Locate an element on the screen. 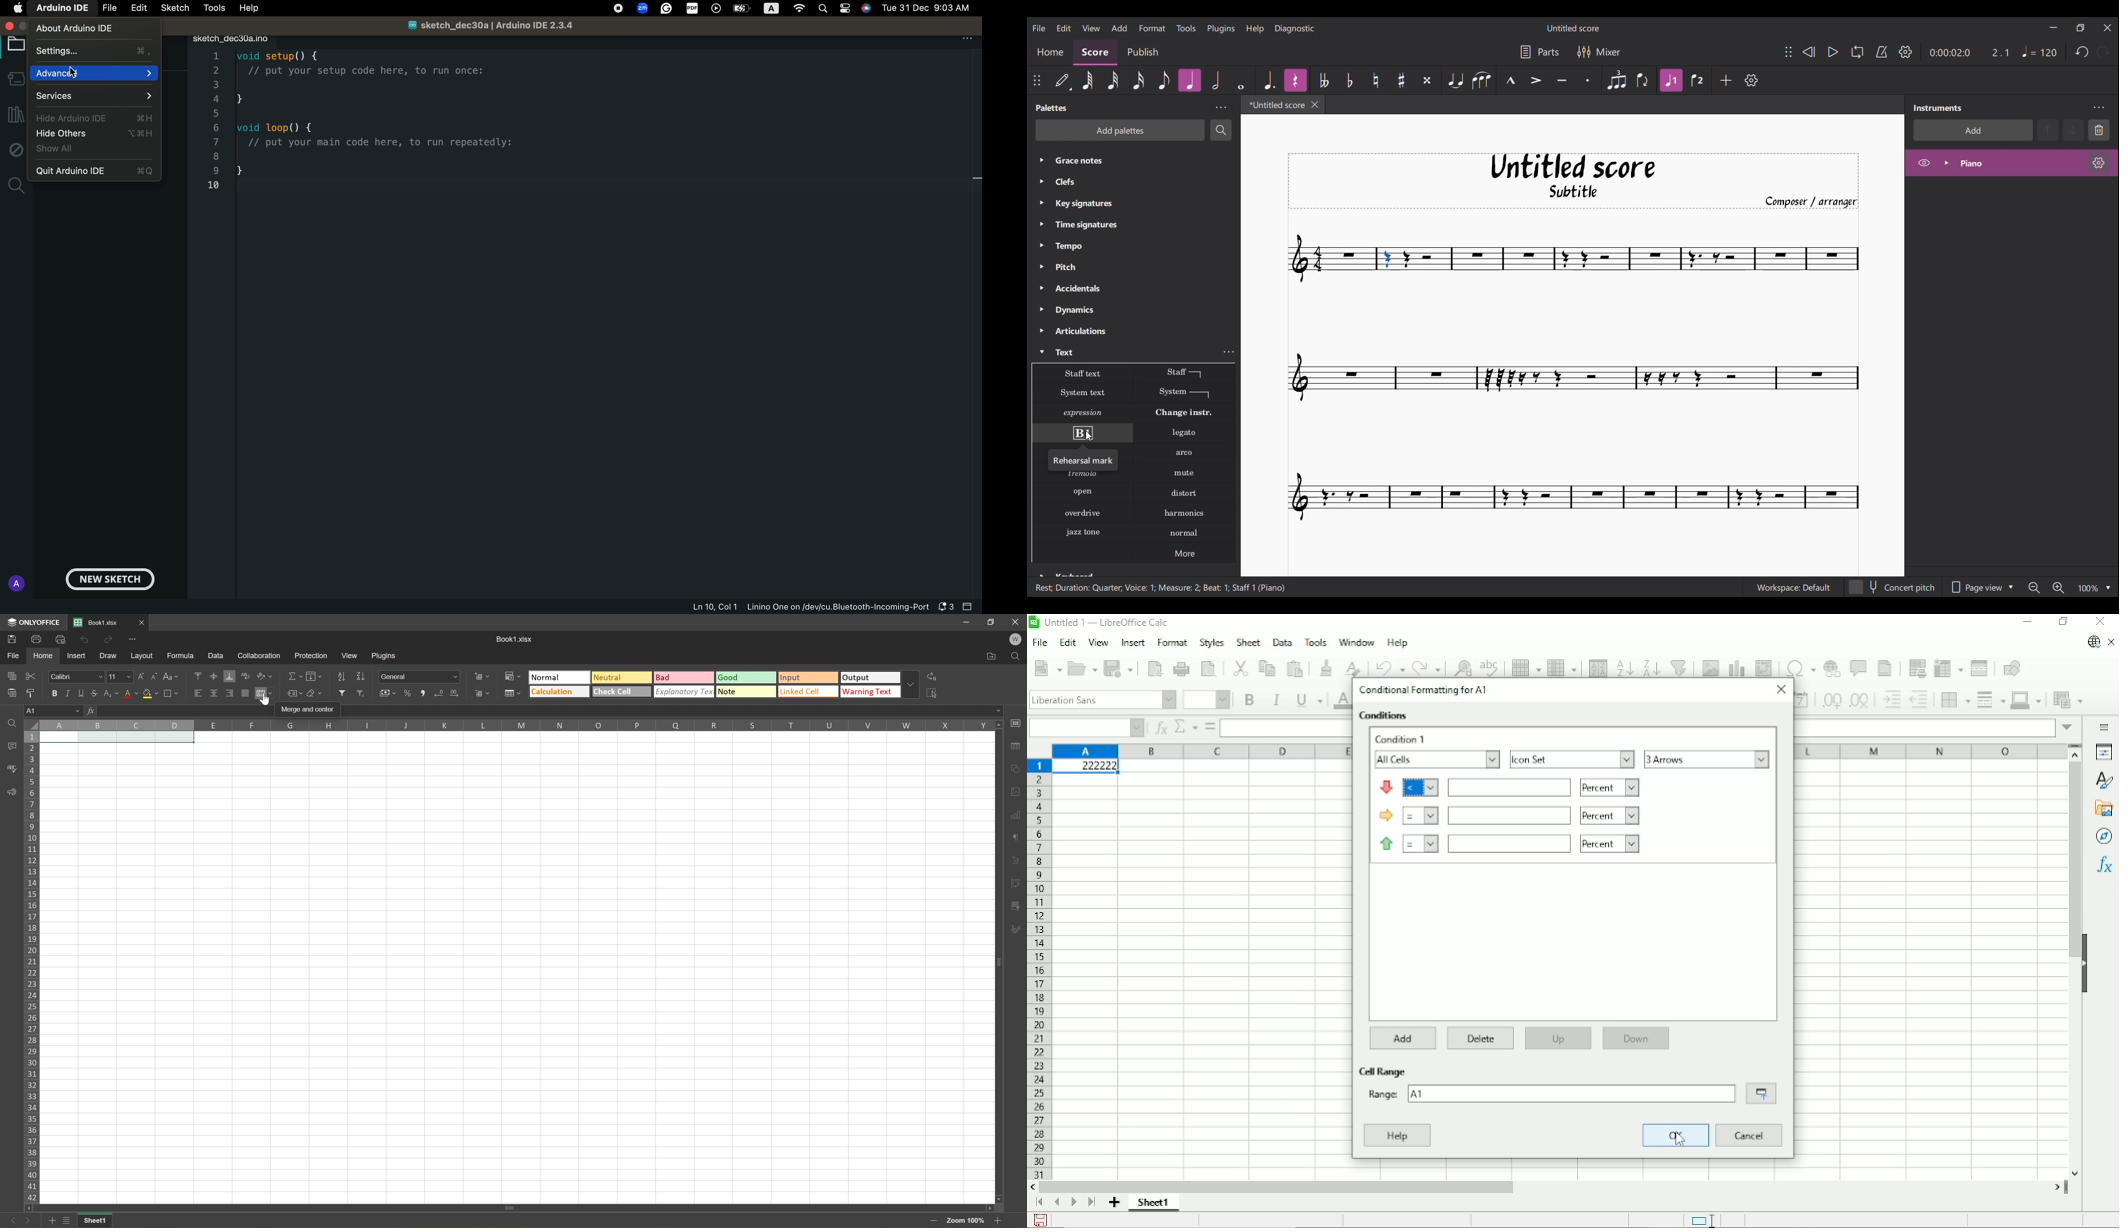 The height and width of the screenshot is (1232, 2128). Undo is located at coordinates (85, 640).